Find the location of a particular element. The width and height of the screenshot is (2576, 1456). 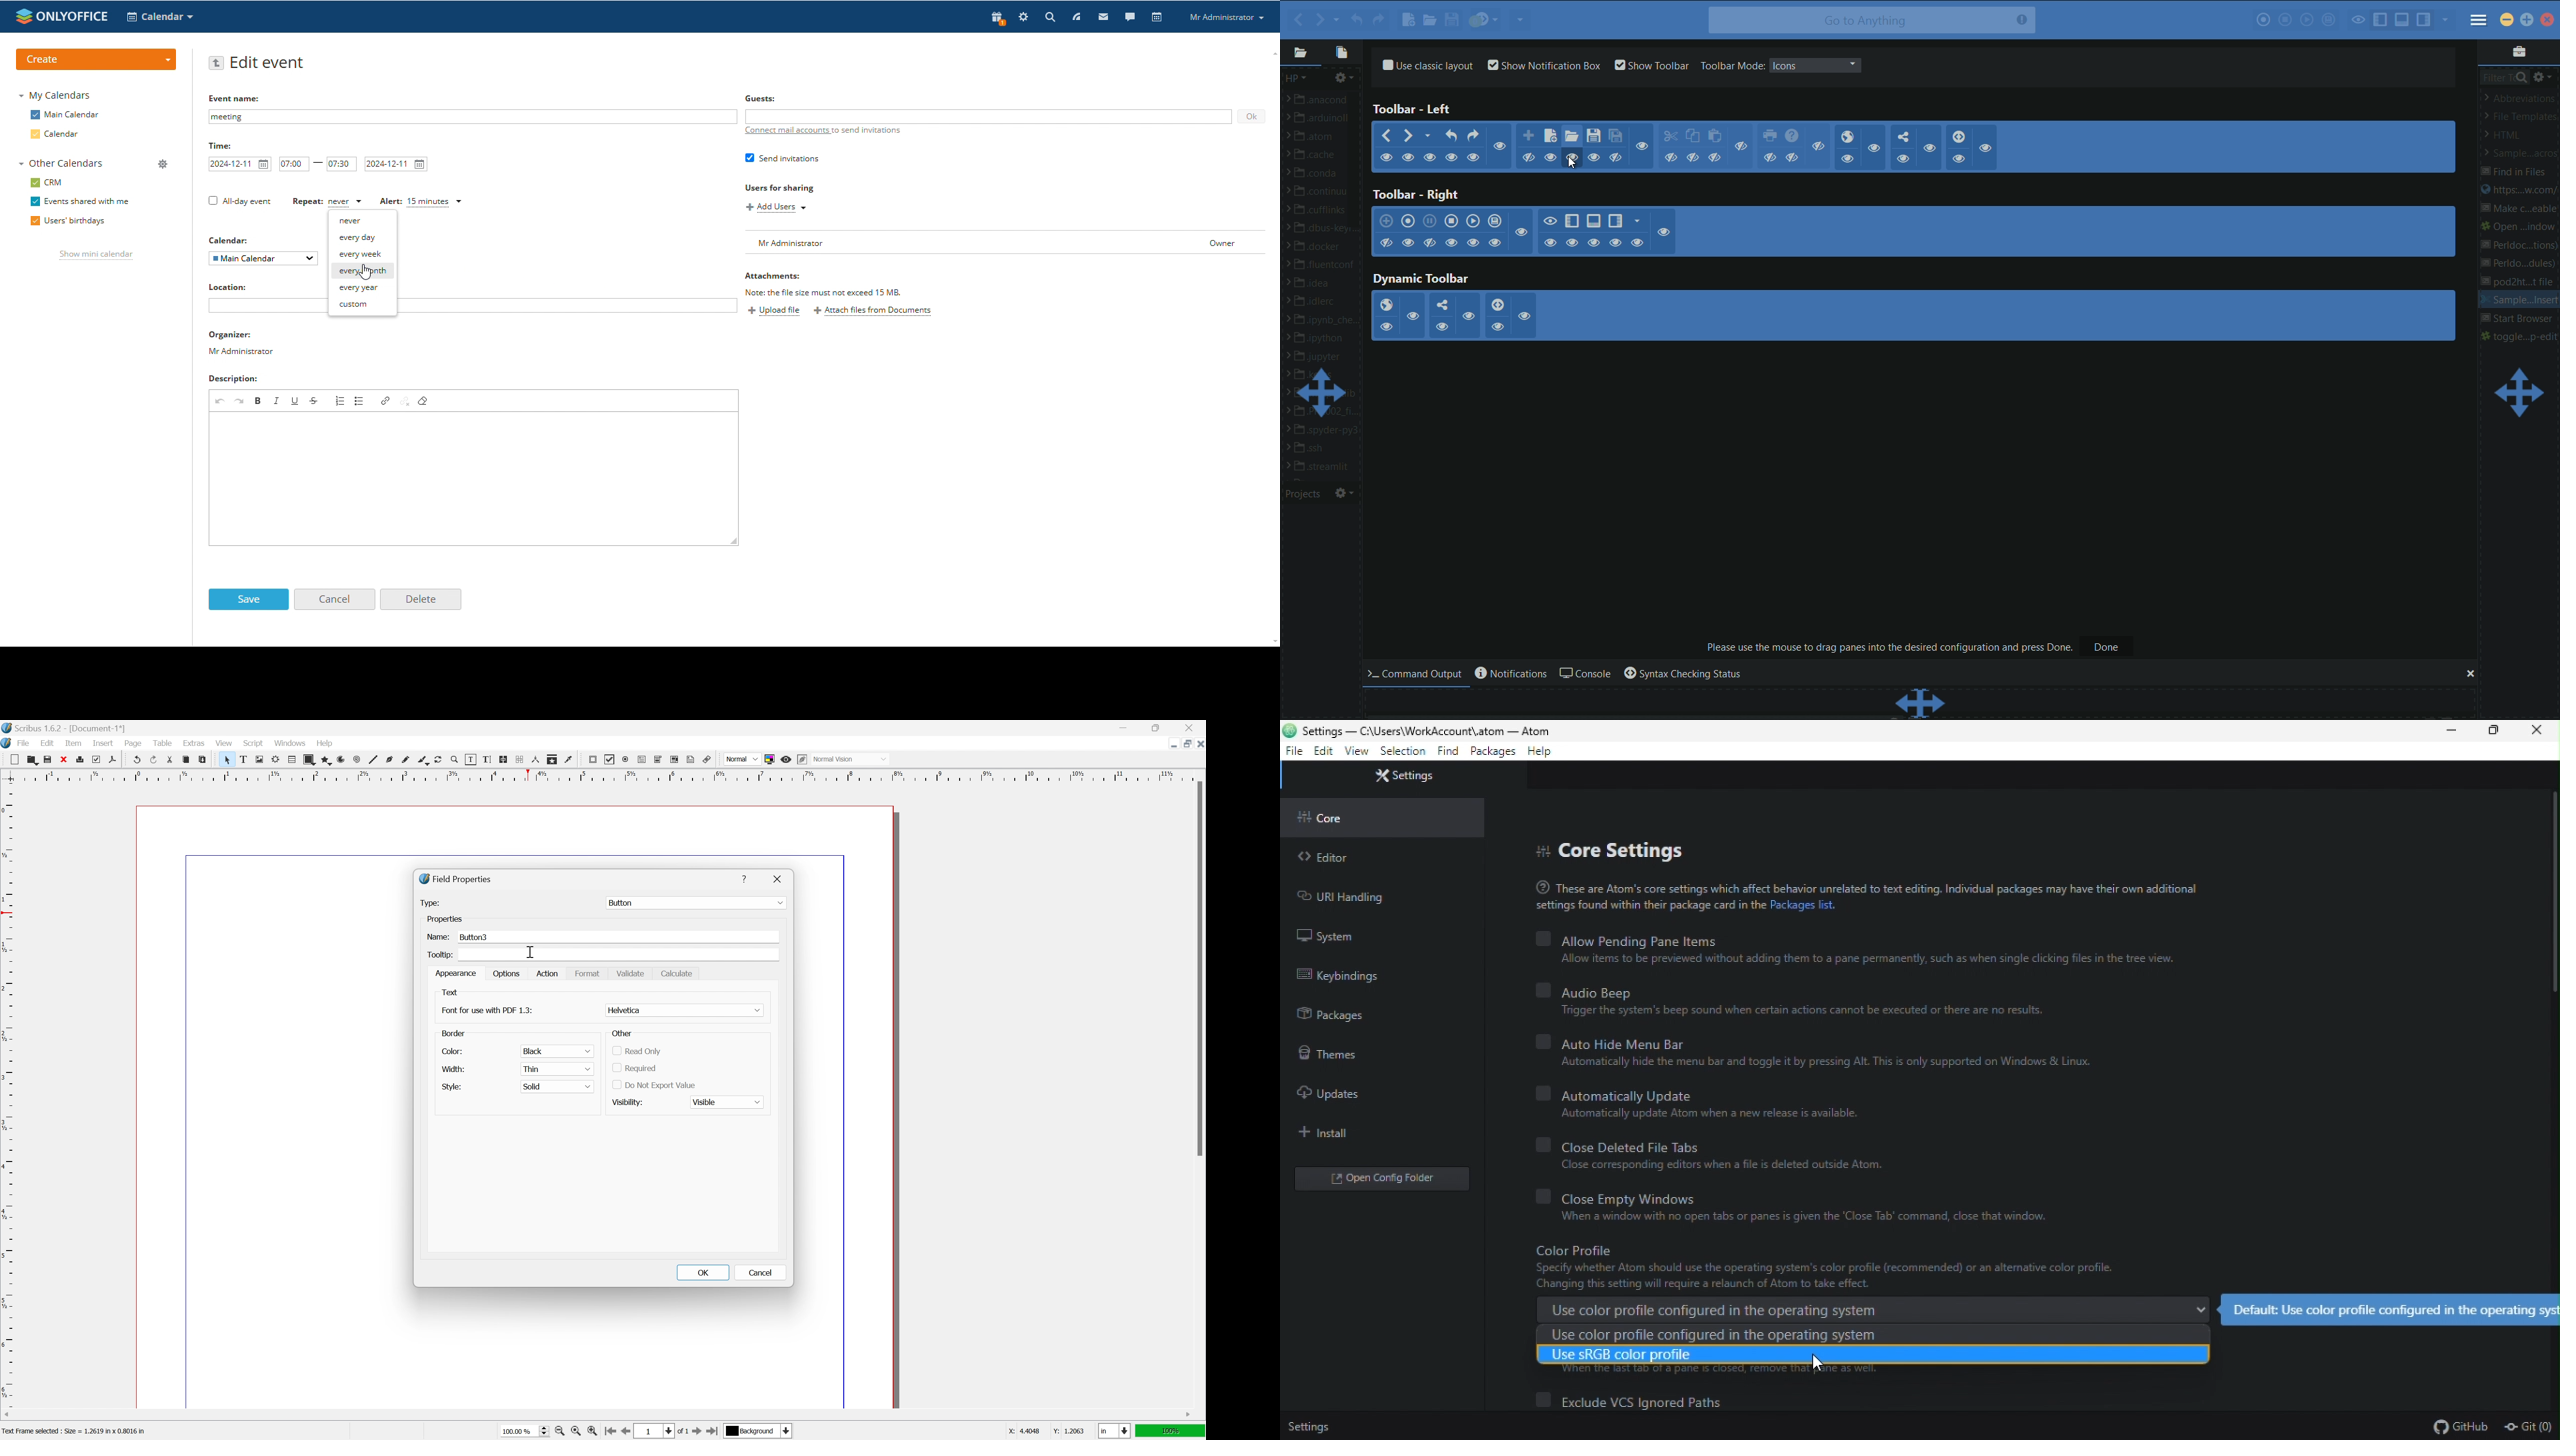

Name: is located at coordinates (439, 935).